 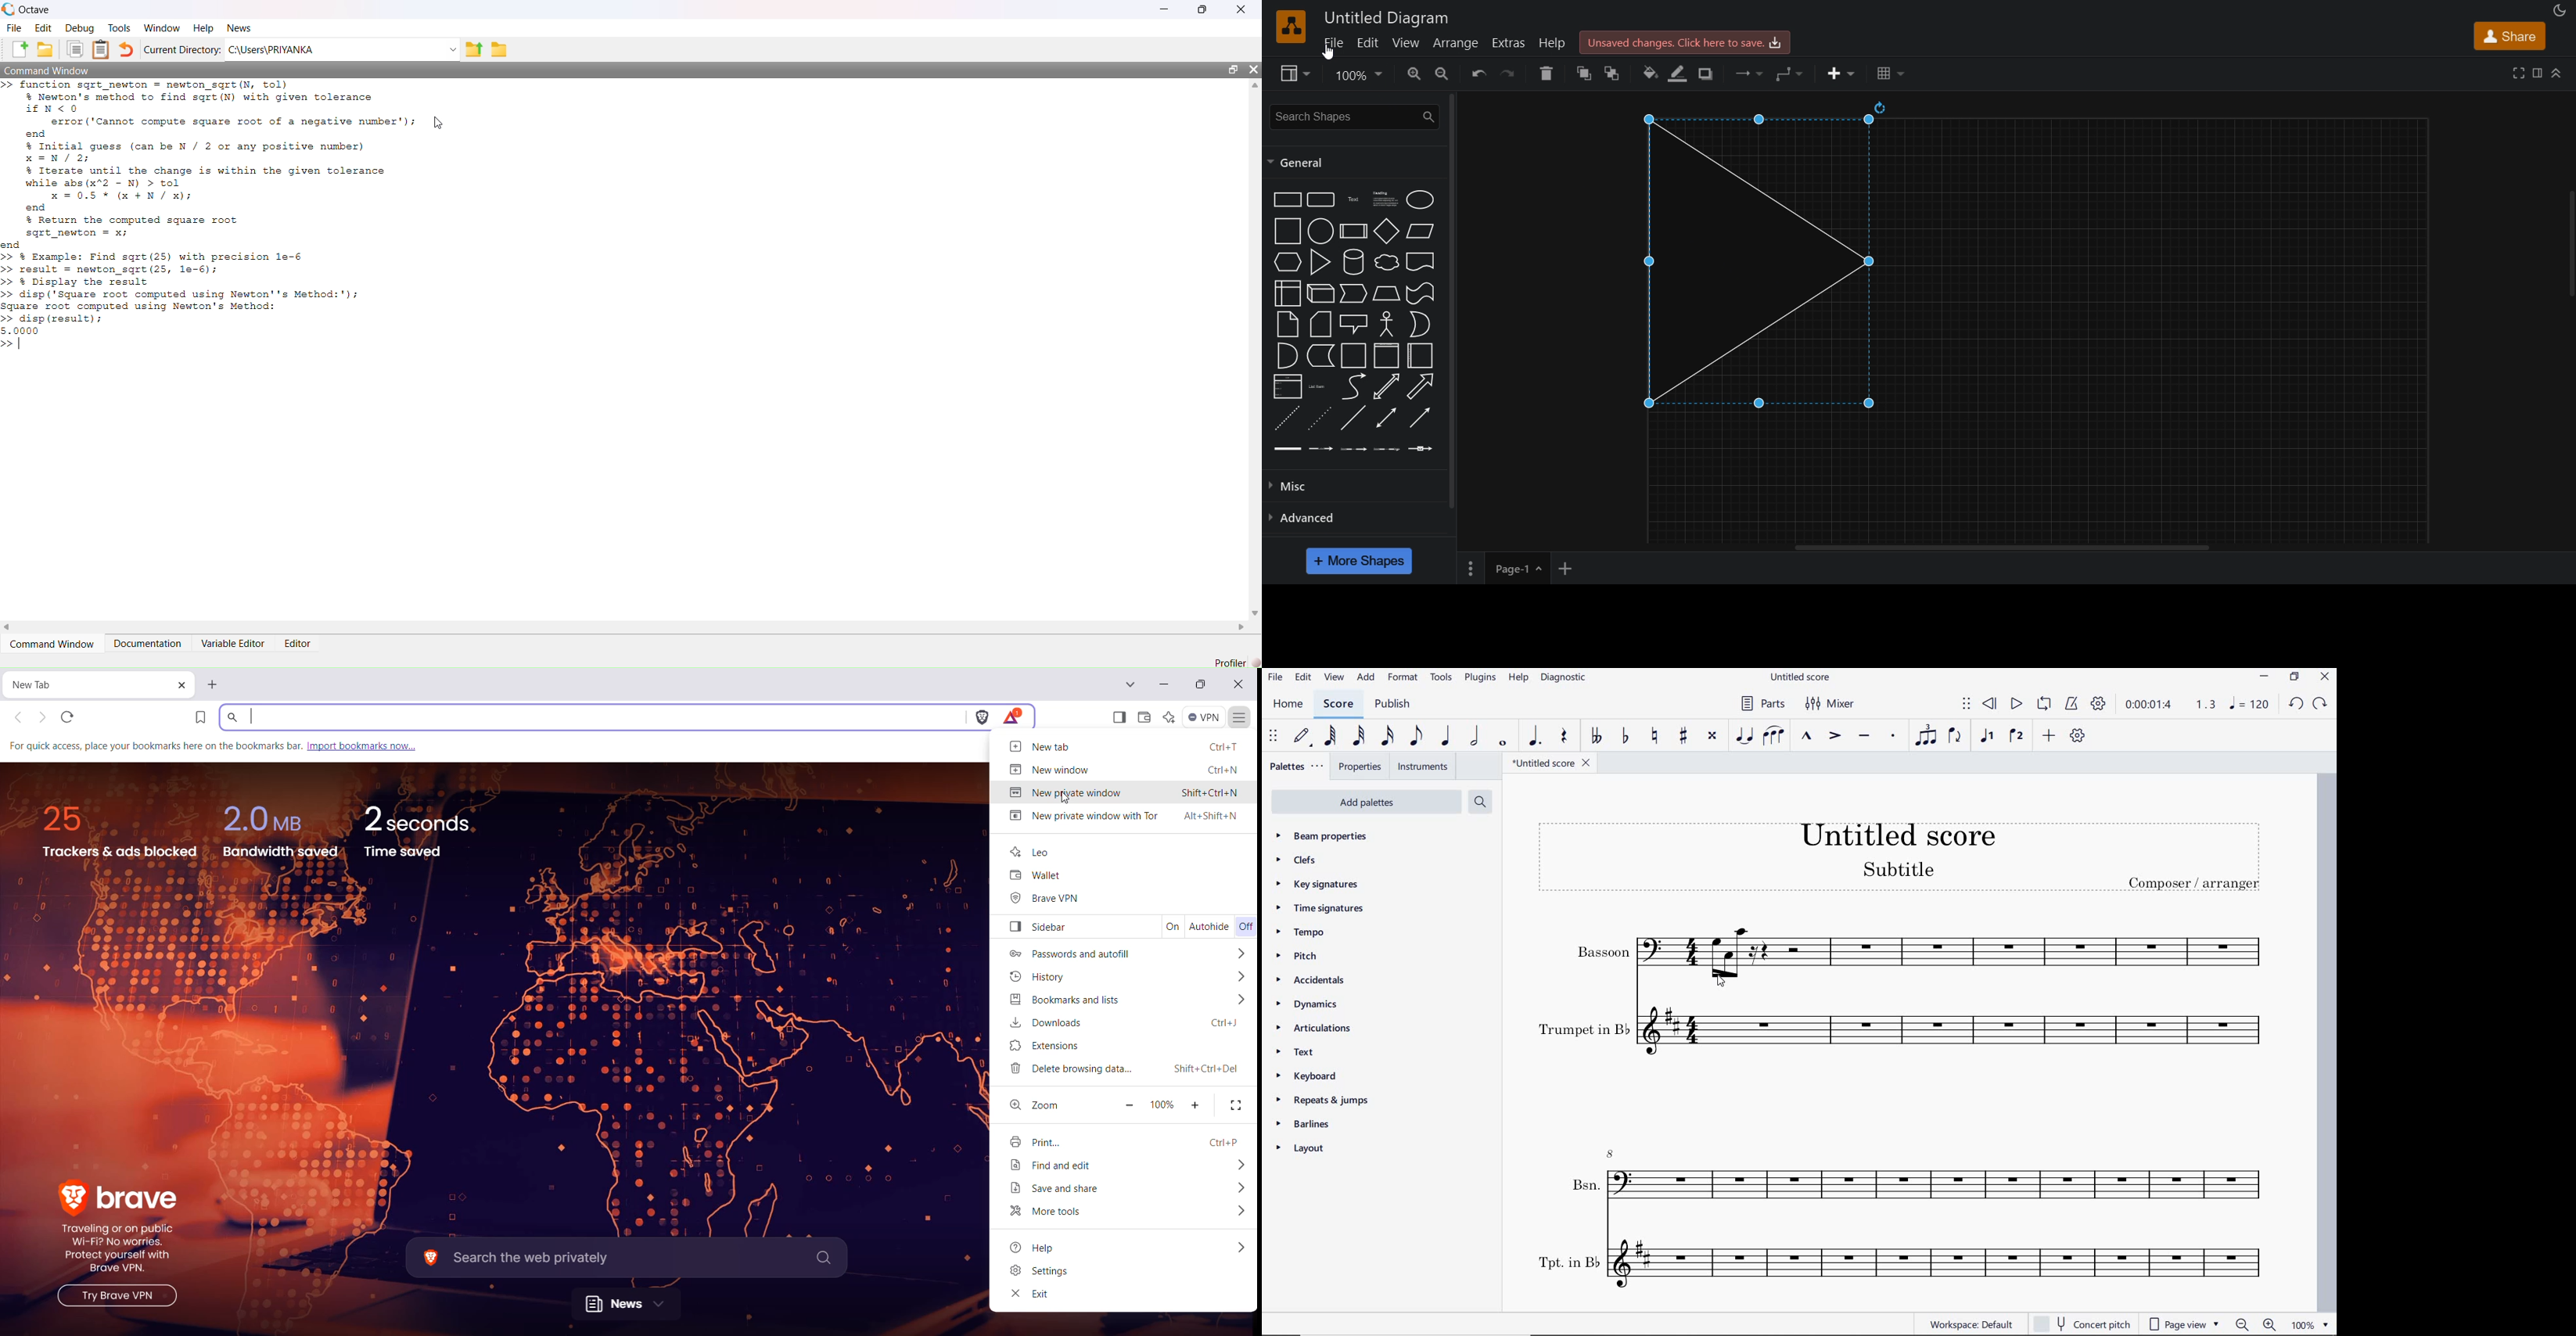 I want to click on NOTE, so click(x=2250, y=704).